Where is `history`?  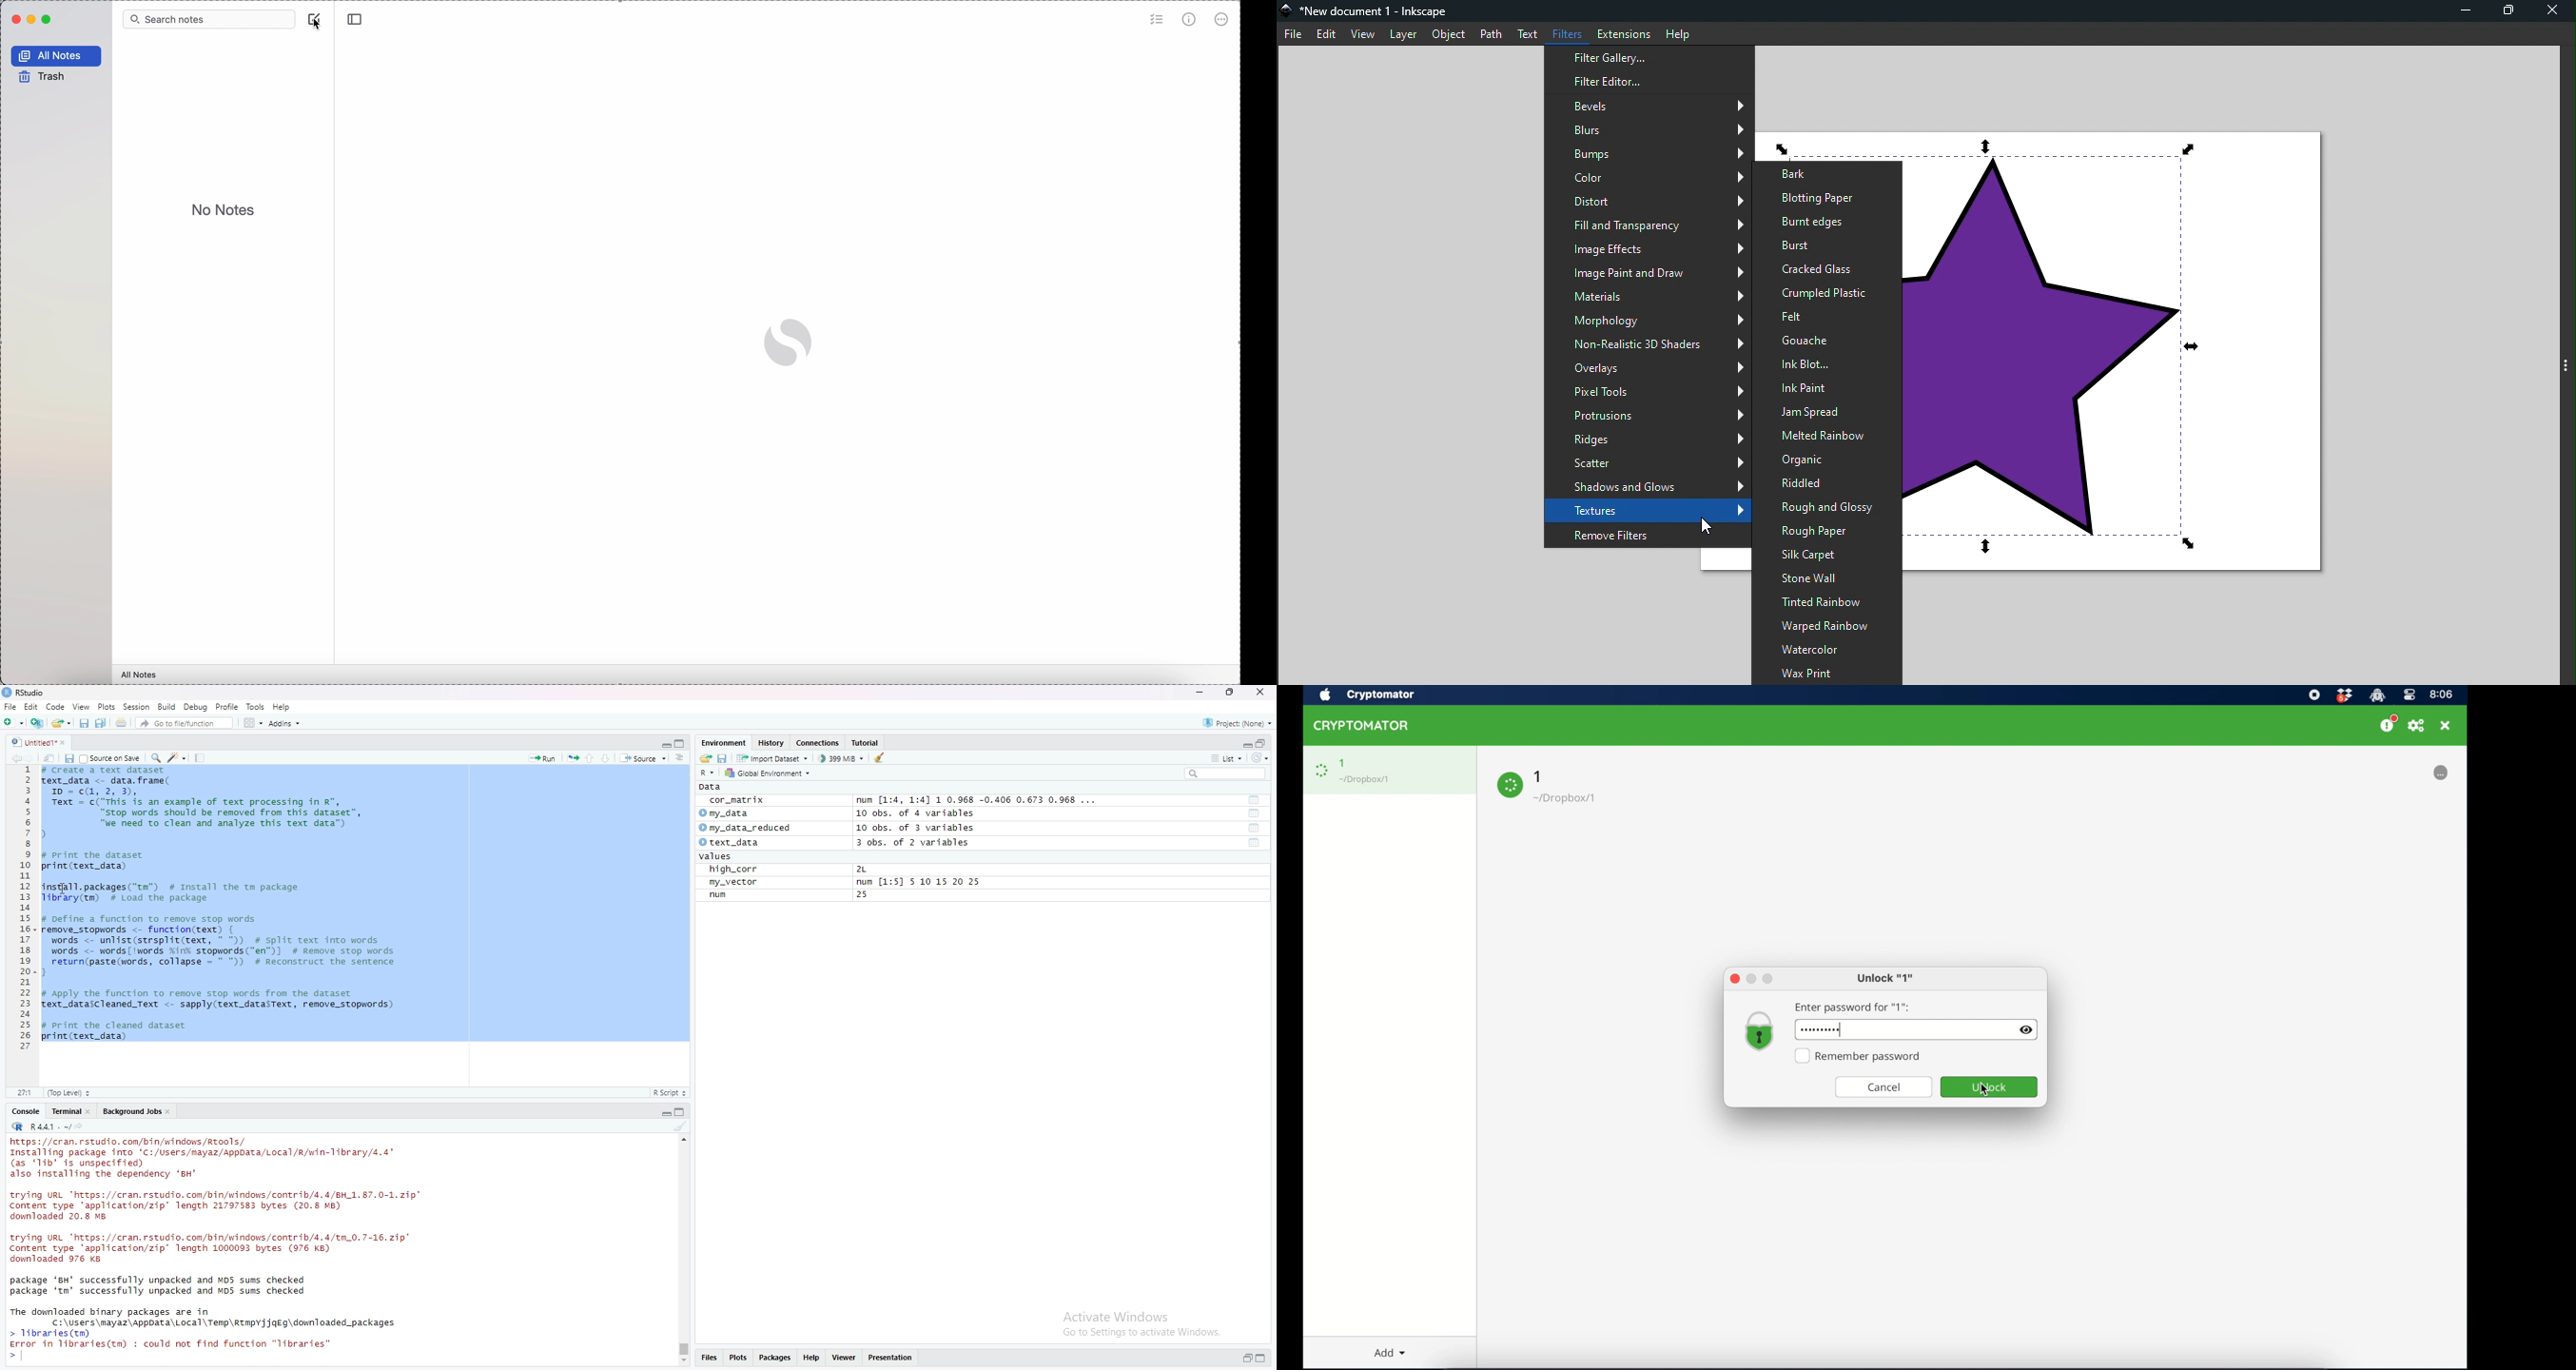 history is located at coordinates (772, 743).